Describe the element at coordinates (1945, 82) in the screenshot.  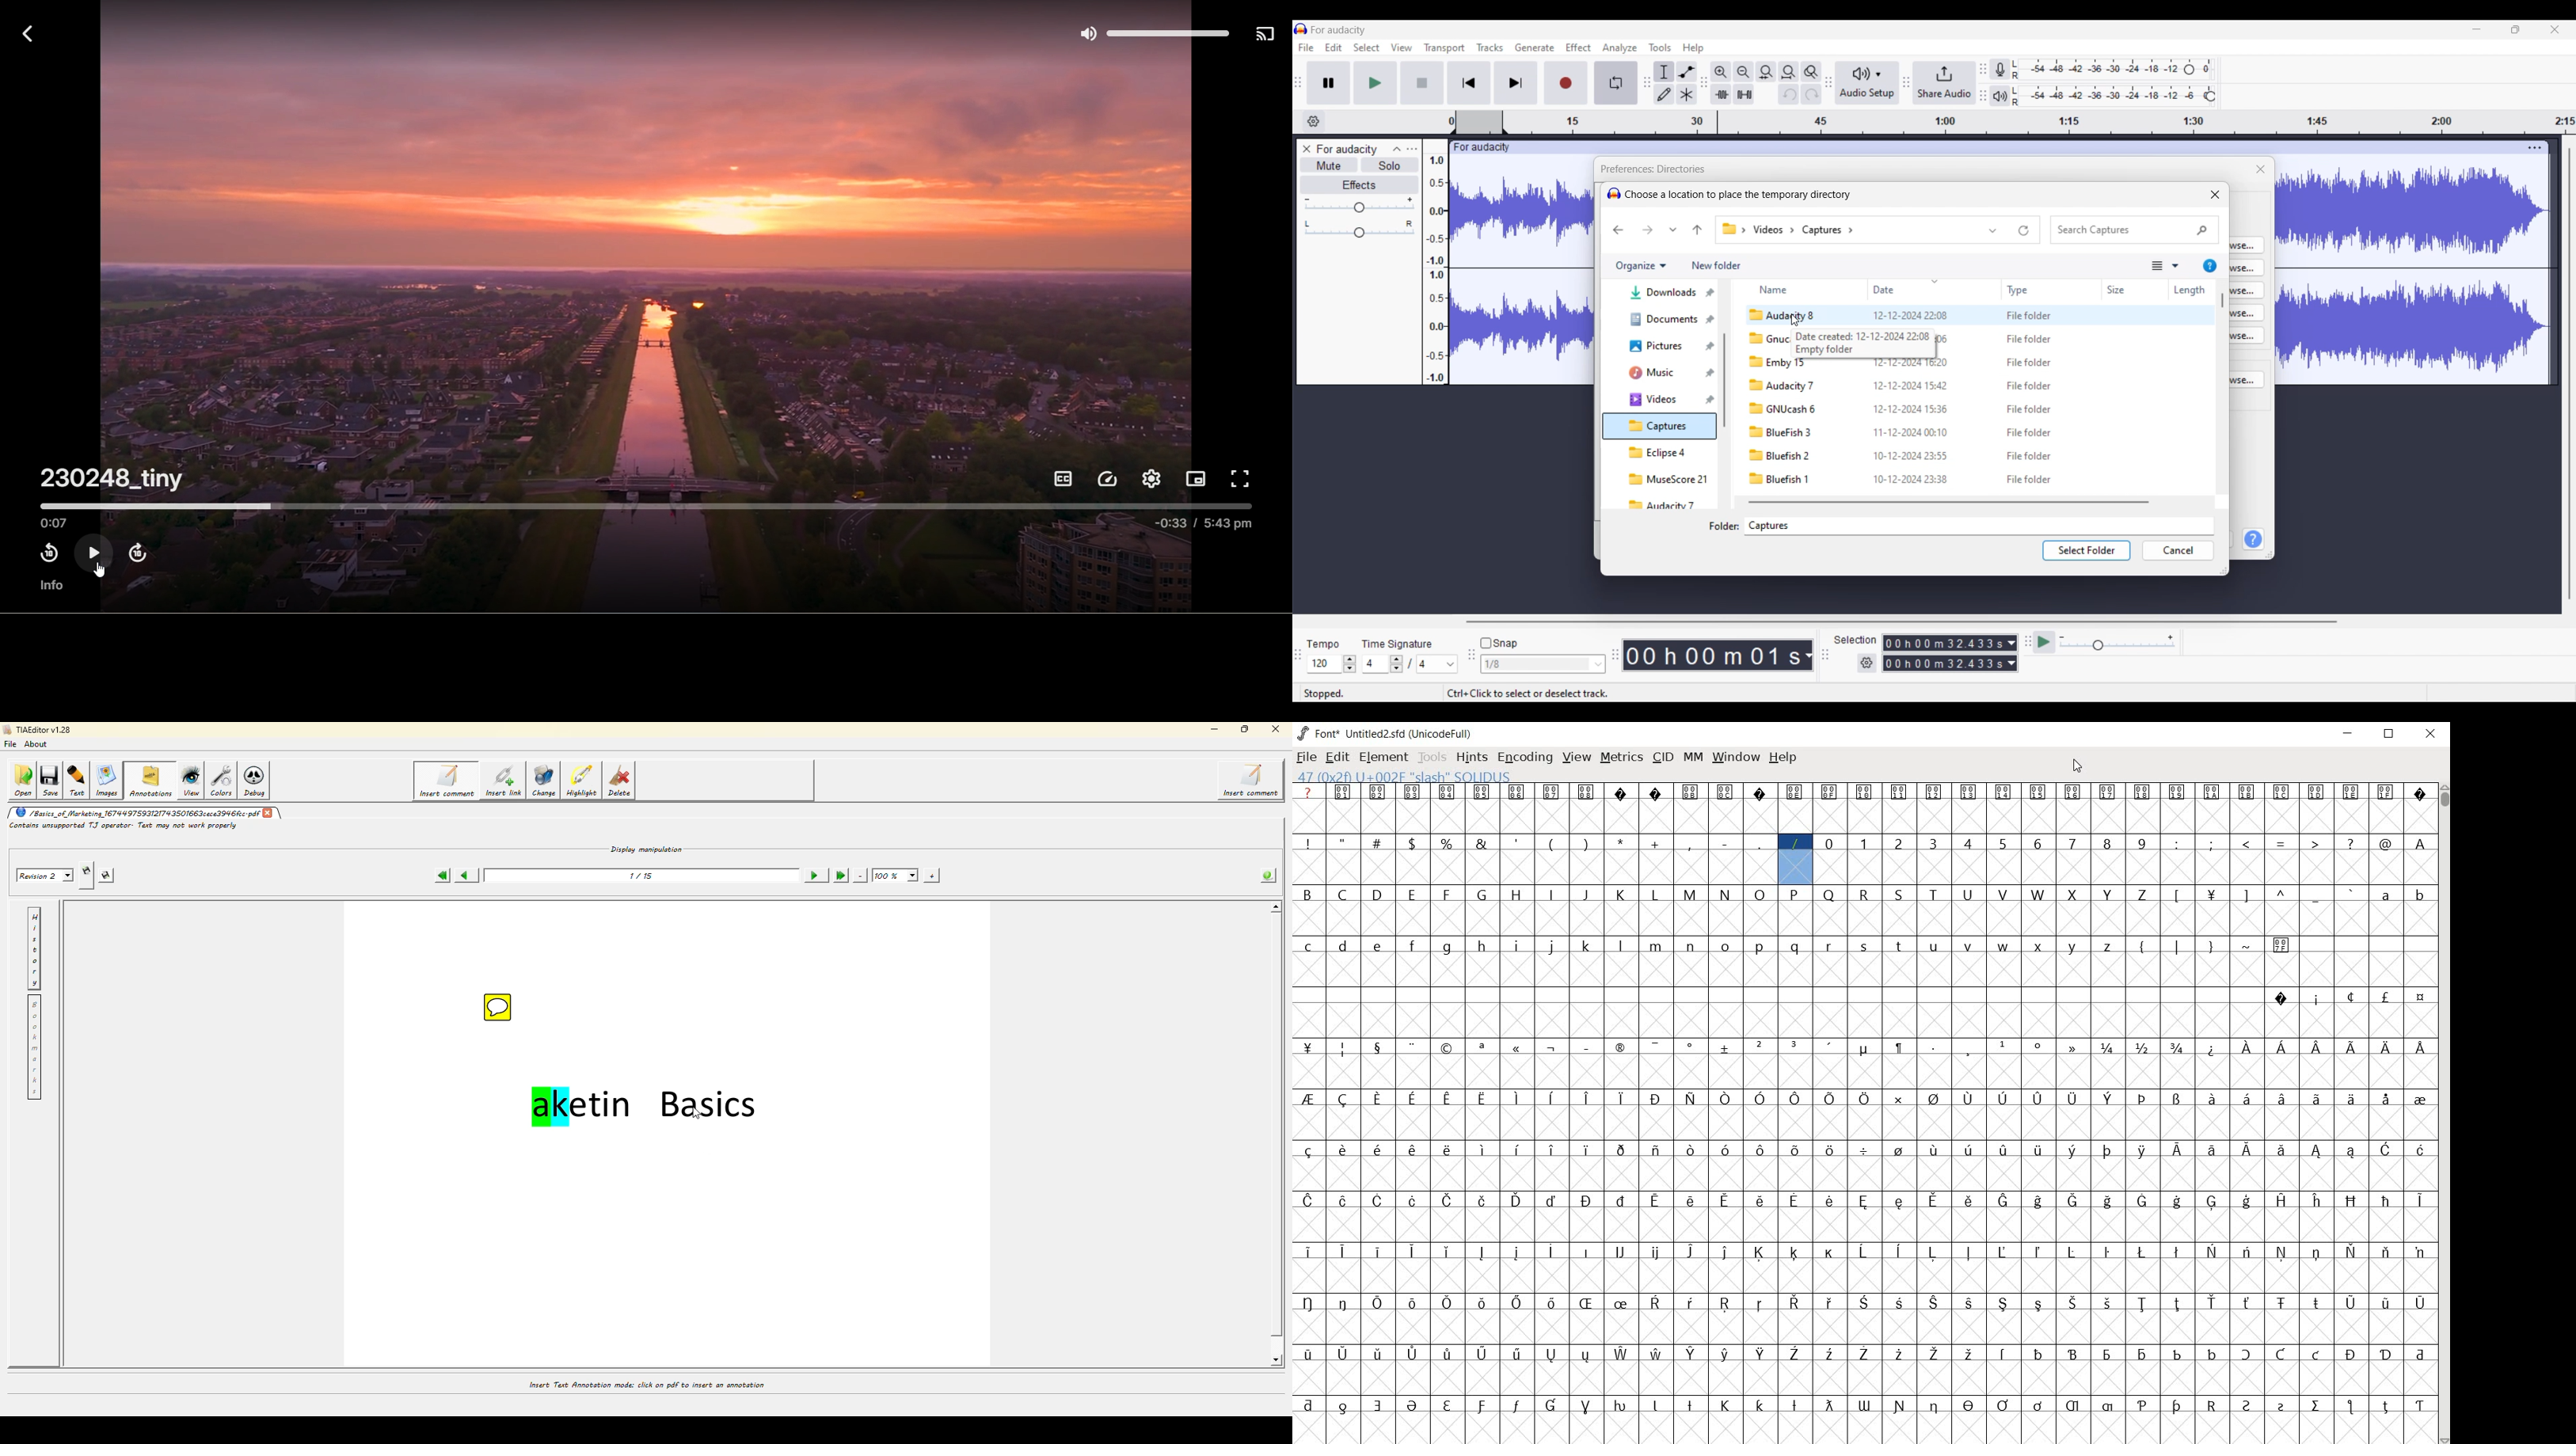
I see `Share audio` at that location.